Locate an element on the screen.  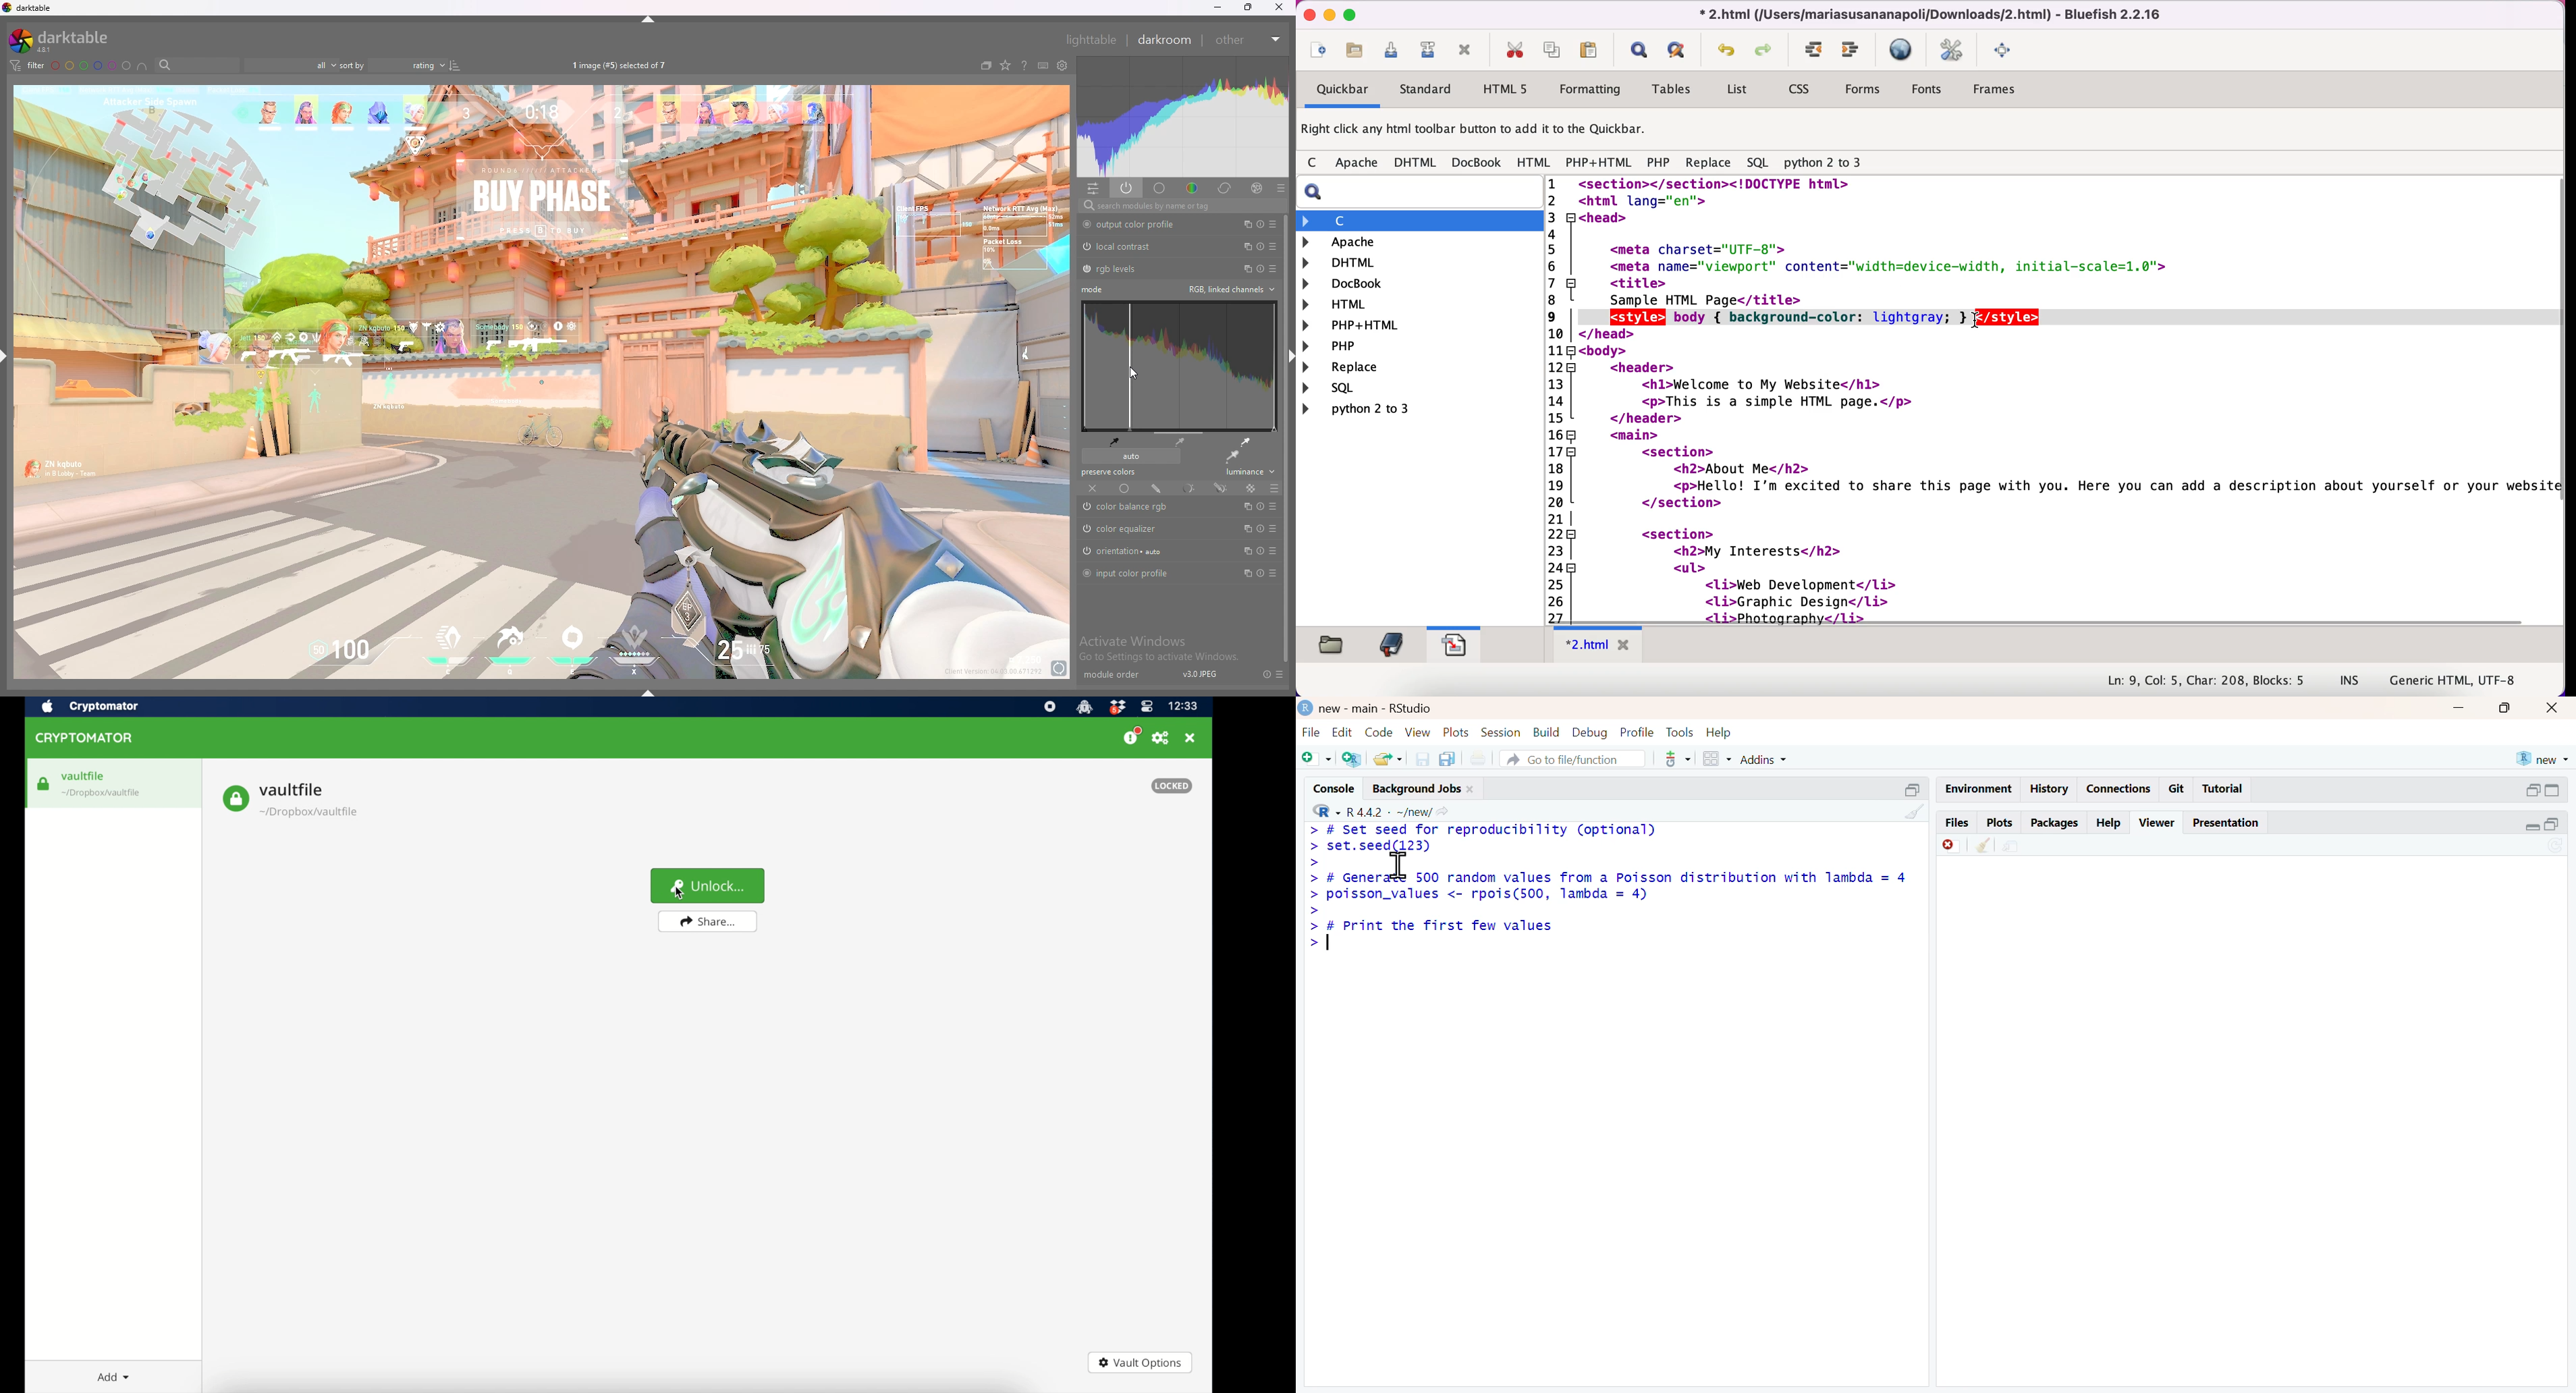
code is located at coordinates (1379, 732).